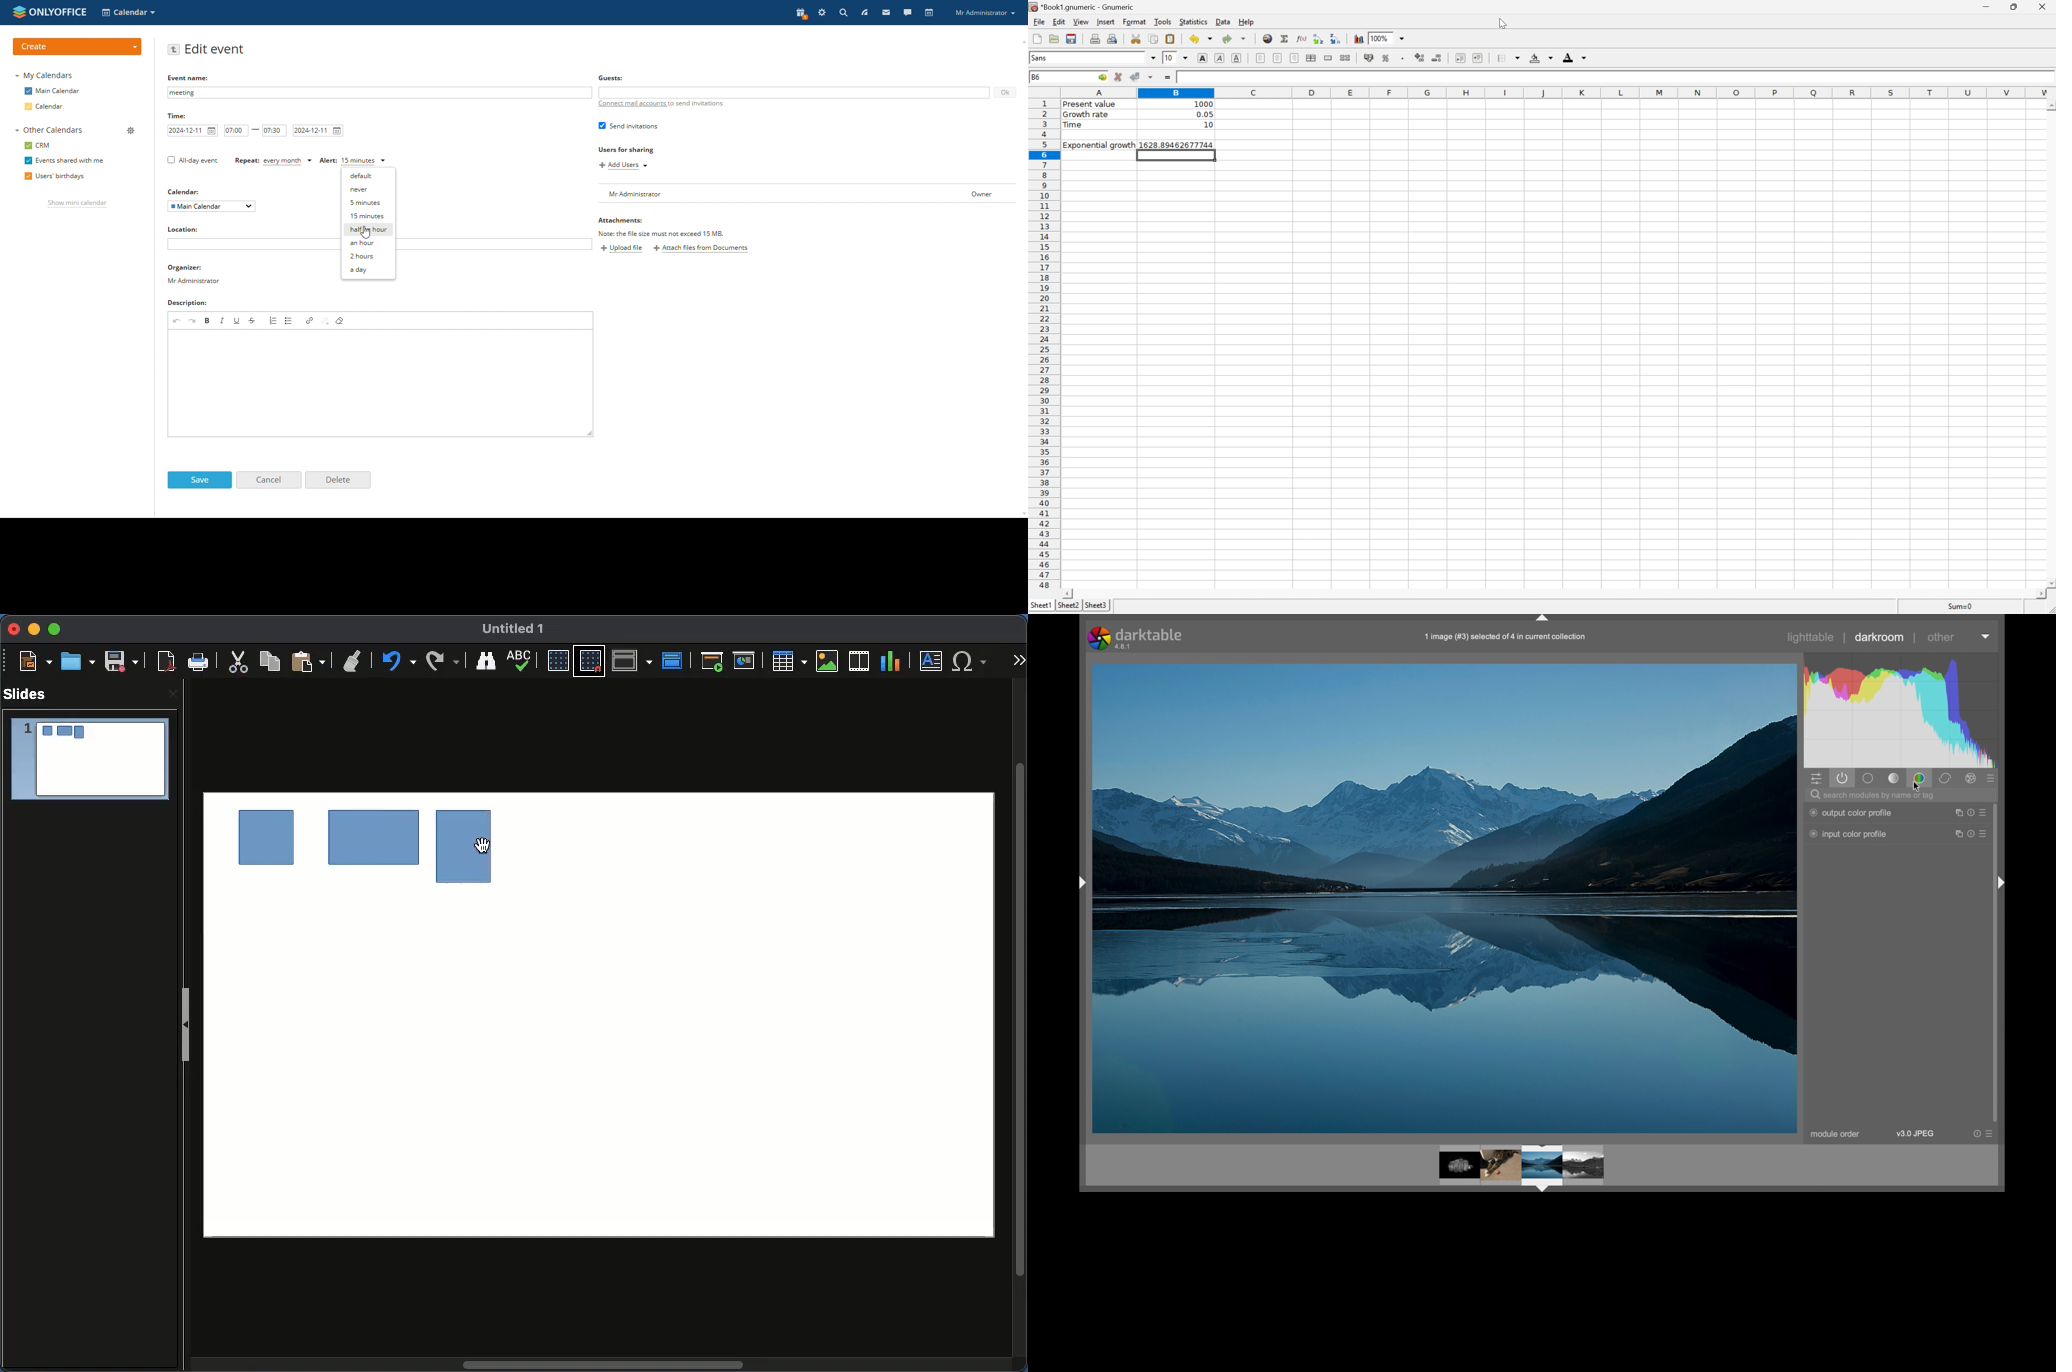  Describe the element at coordinates (1247, 22) in the screenshot. I see `Help` at that location.